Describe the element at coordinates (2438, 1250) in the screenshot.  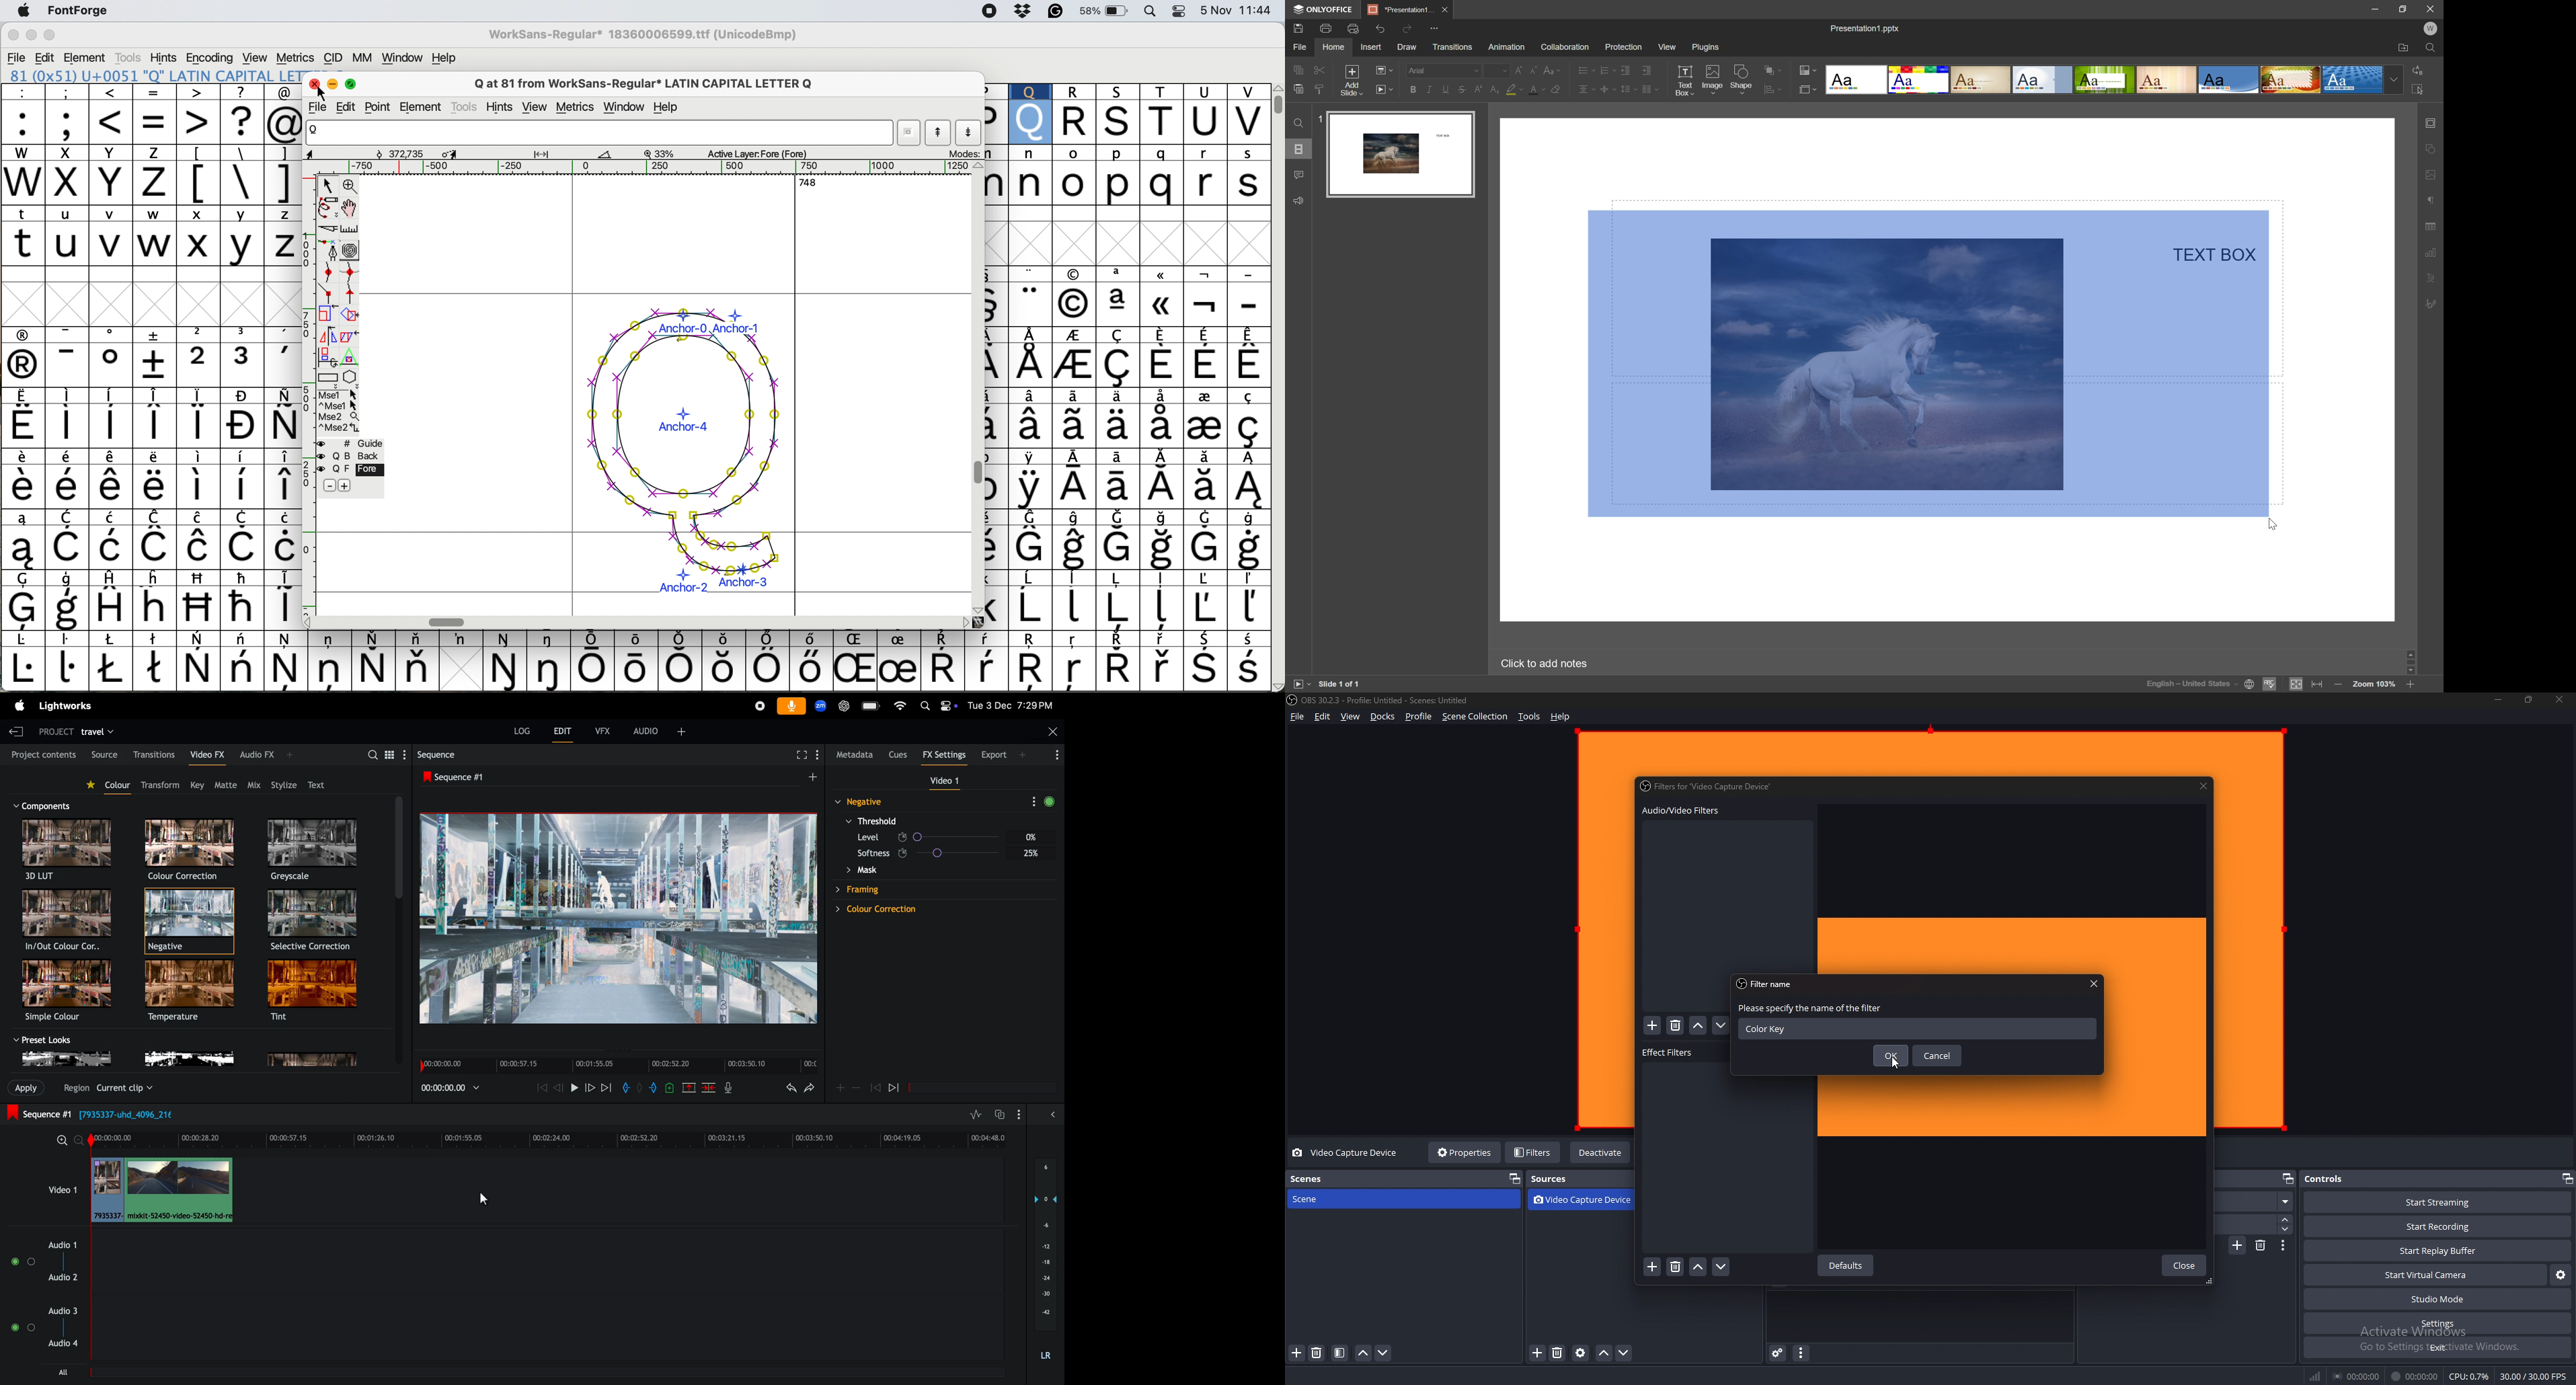
I see `start replay buffer` at that location.